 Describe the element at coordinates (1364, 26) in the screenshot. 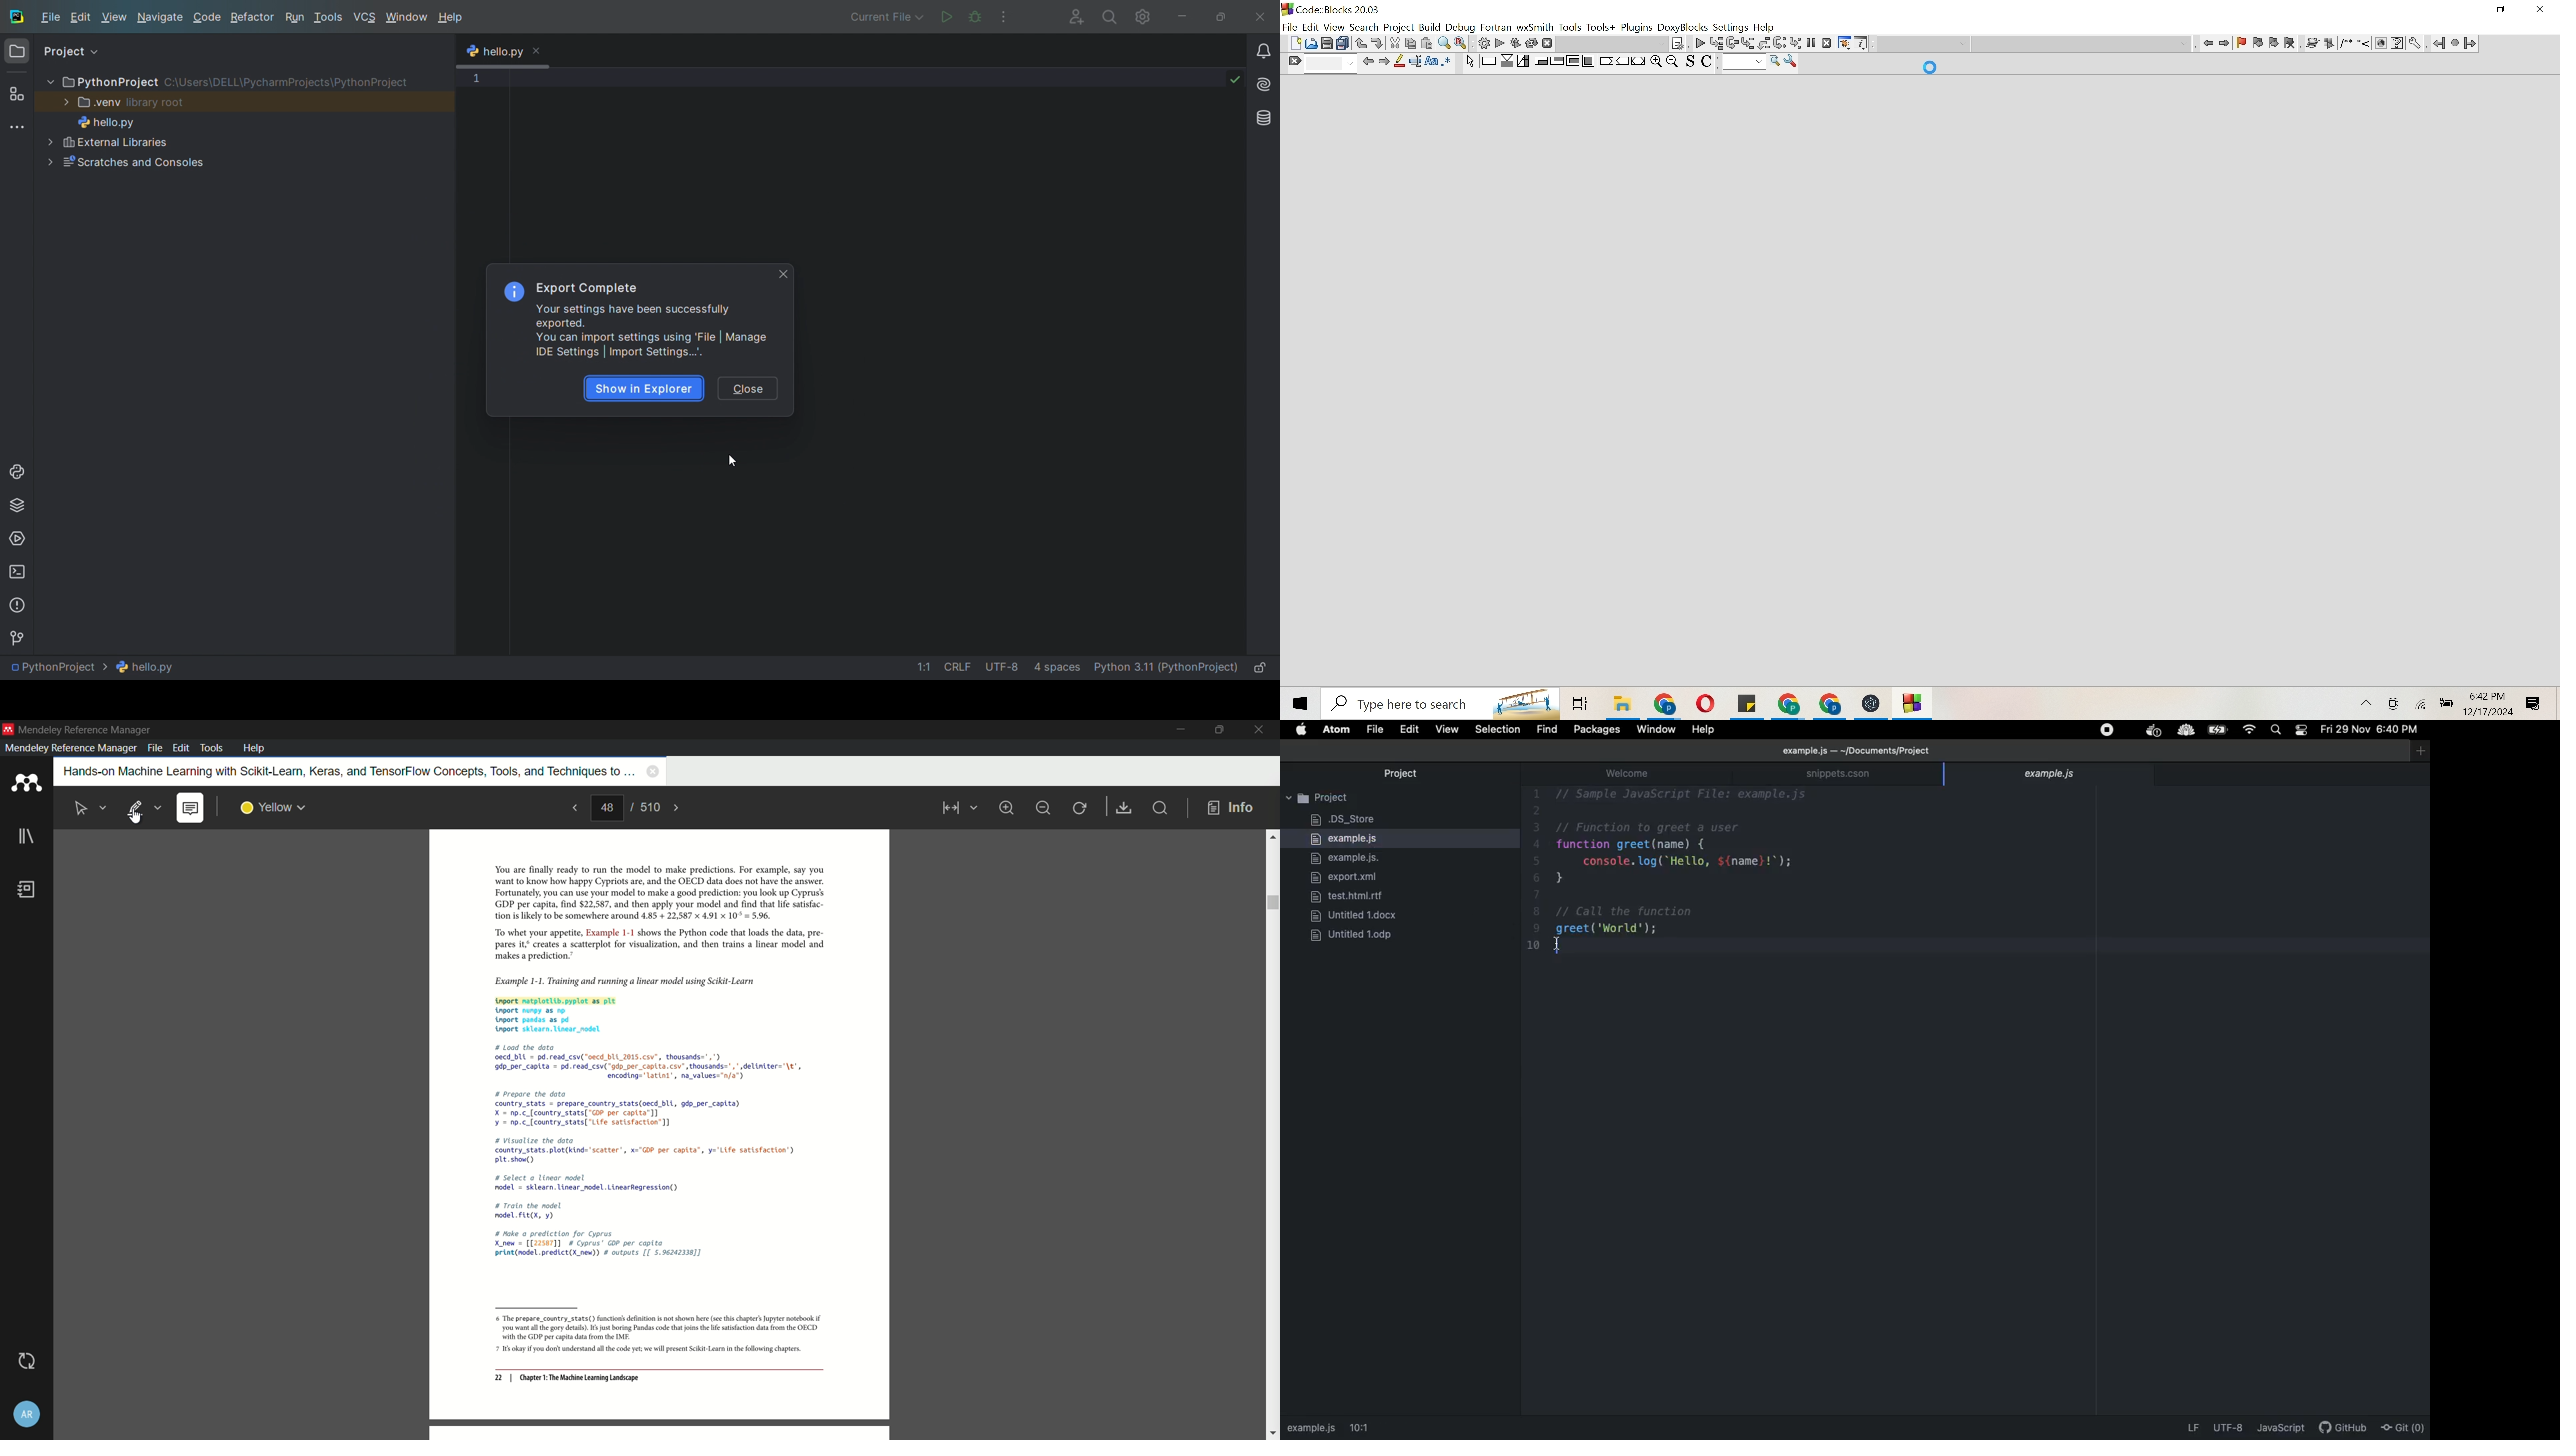

I see `Search` at that location.